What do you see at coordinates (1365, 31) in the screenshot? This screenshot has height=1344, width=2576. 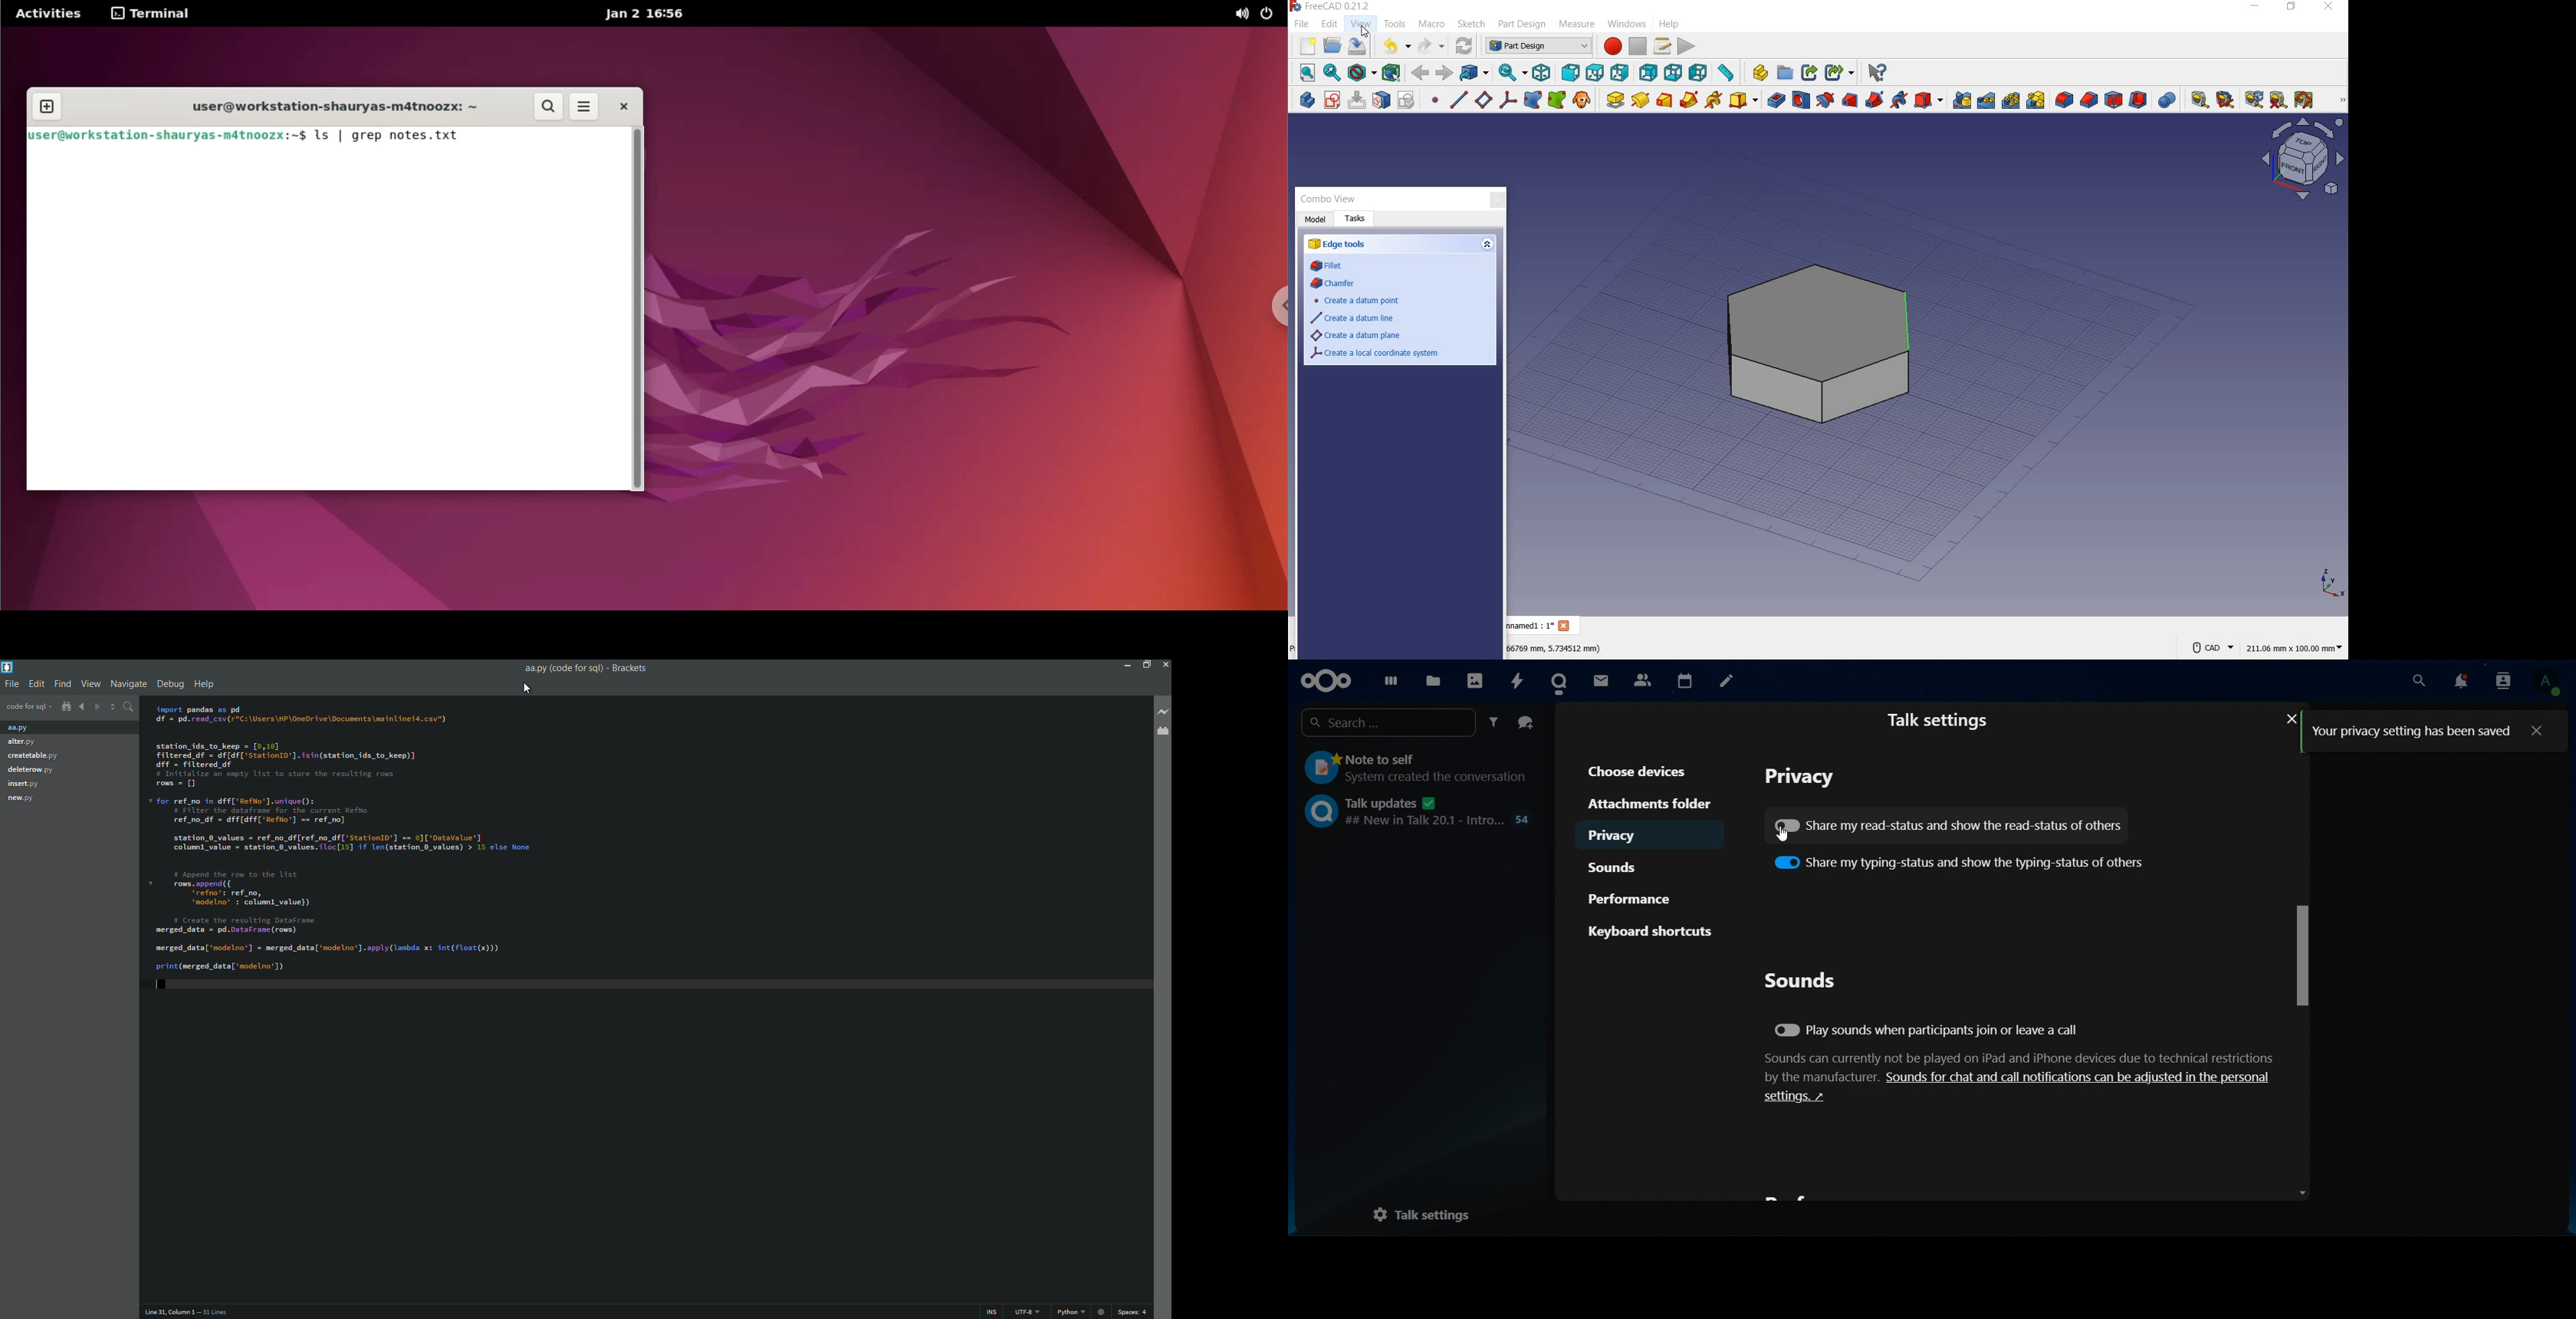 I see `cursor` at bounding box center [1365, 31].